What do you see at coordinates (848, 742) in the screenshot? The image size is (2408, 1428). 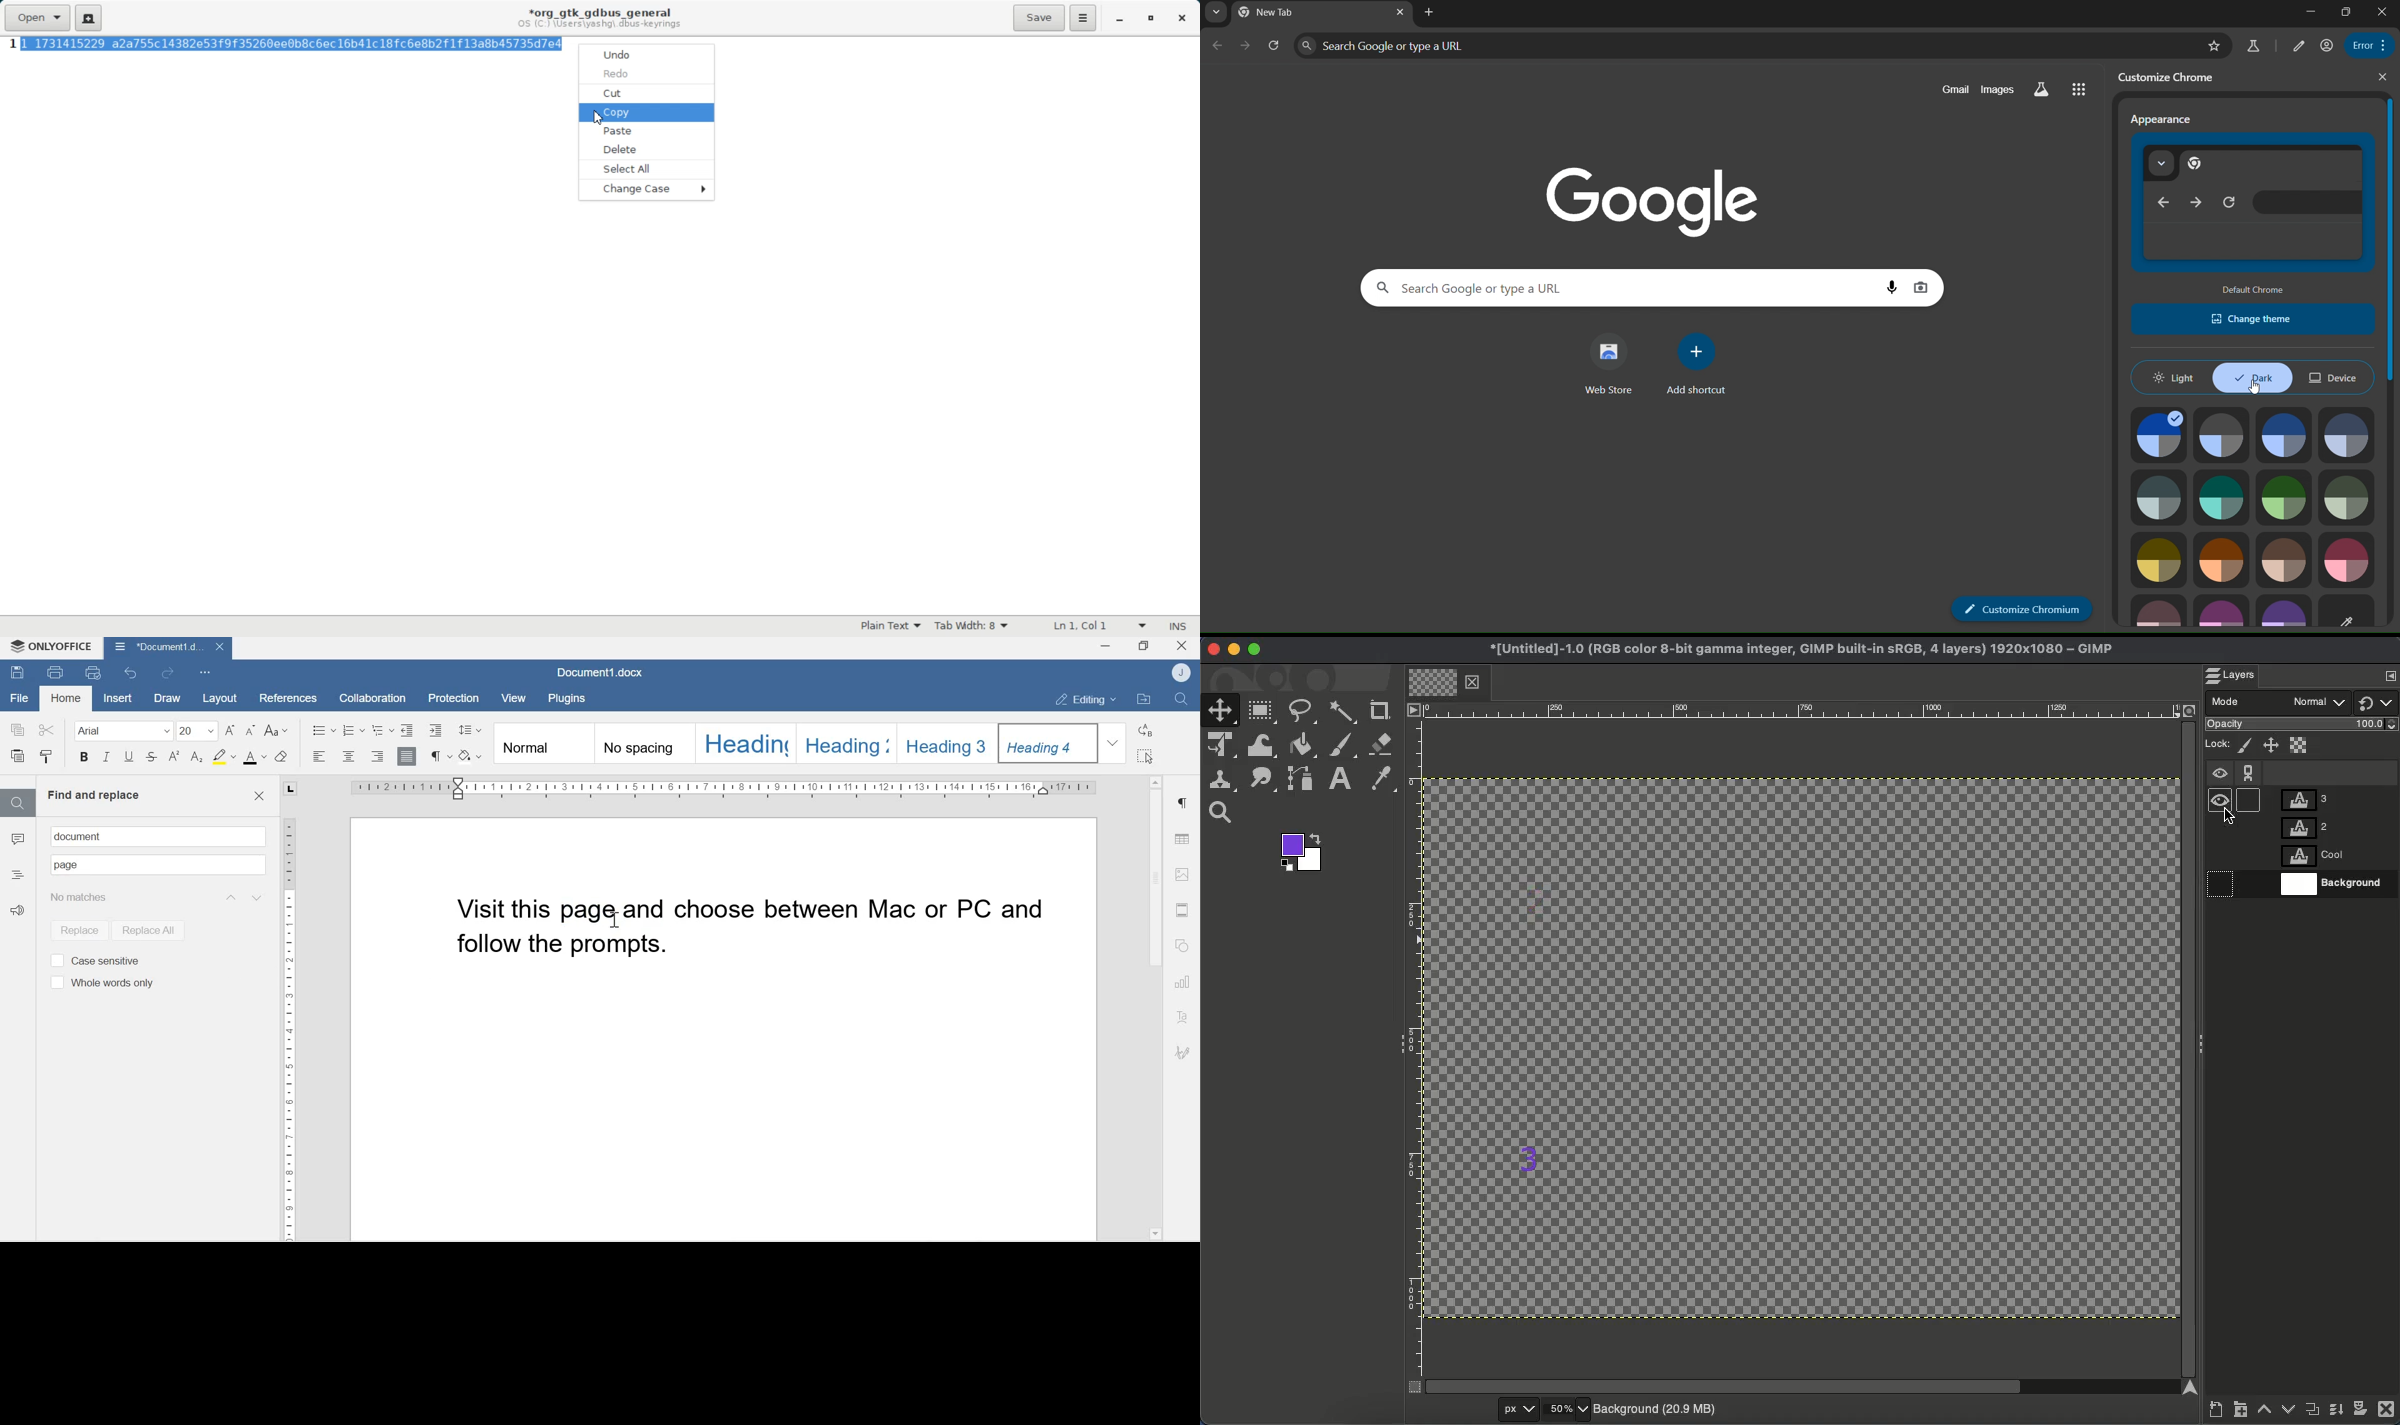 I see `Heading 2` at bounding box center [848, 742].